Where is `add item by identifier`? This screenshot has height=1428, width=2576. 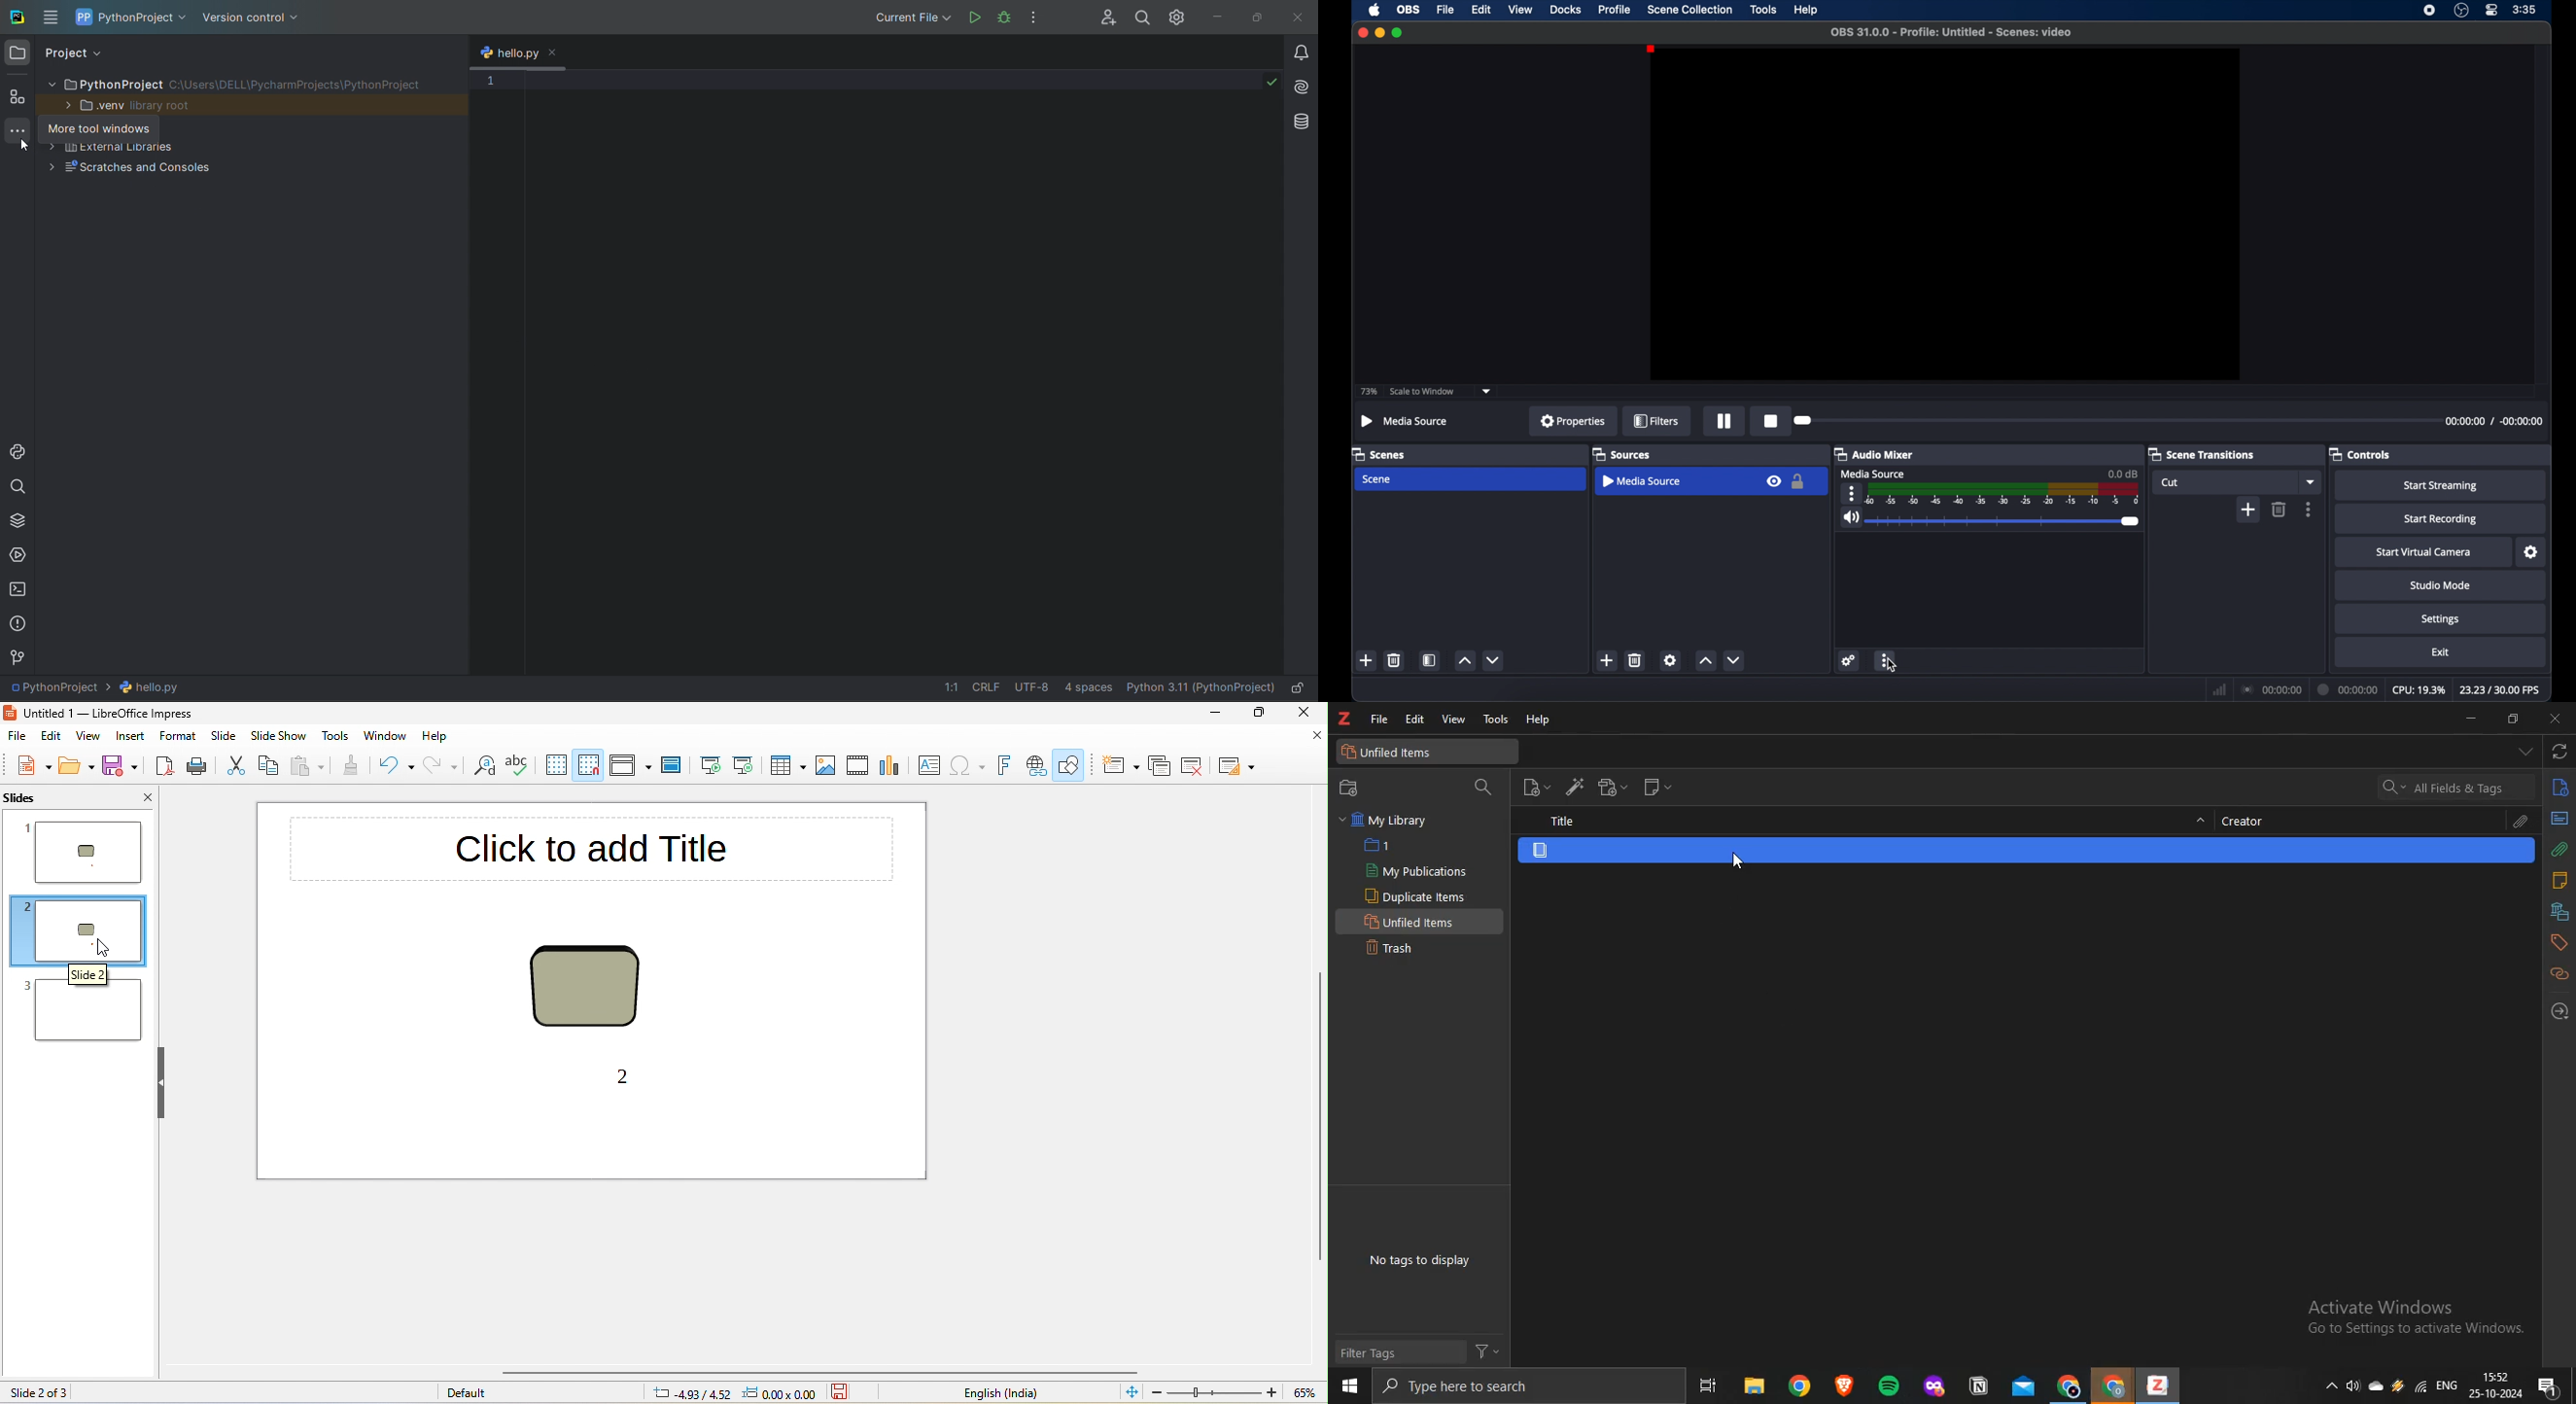
add item by identifier is located at coordinates (1570, 785).